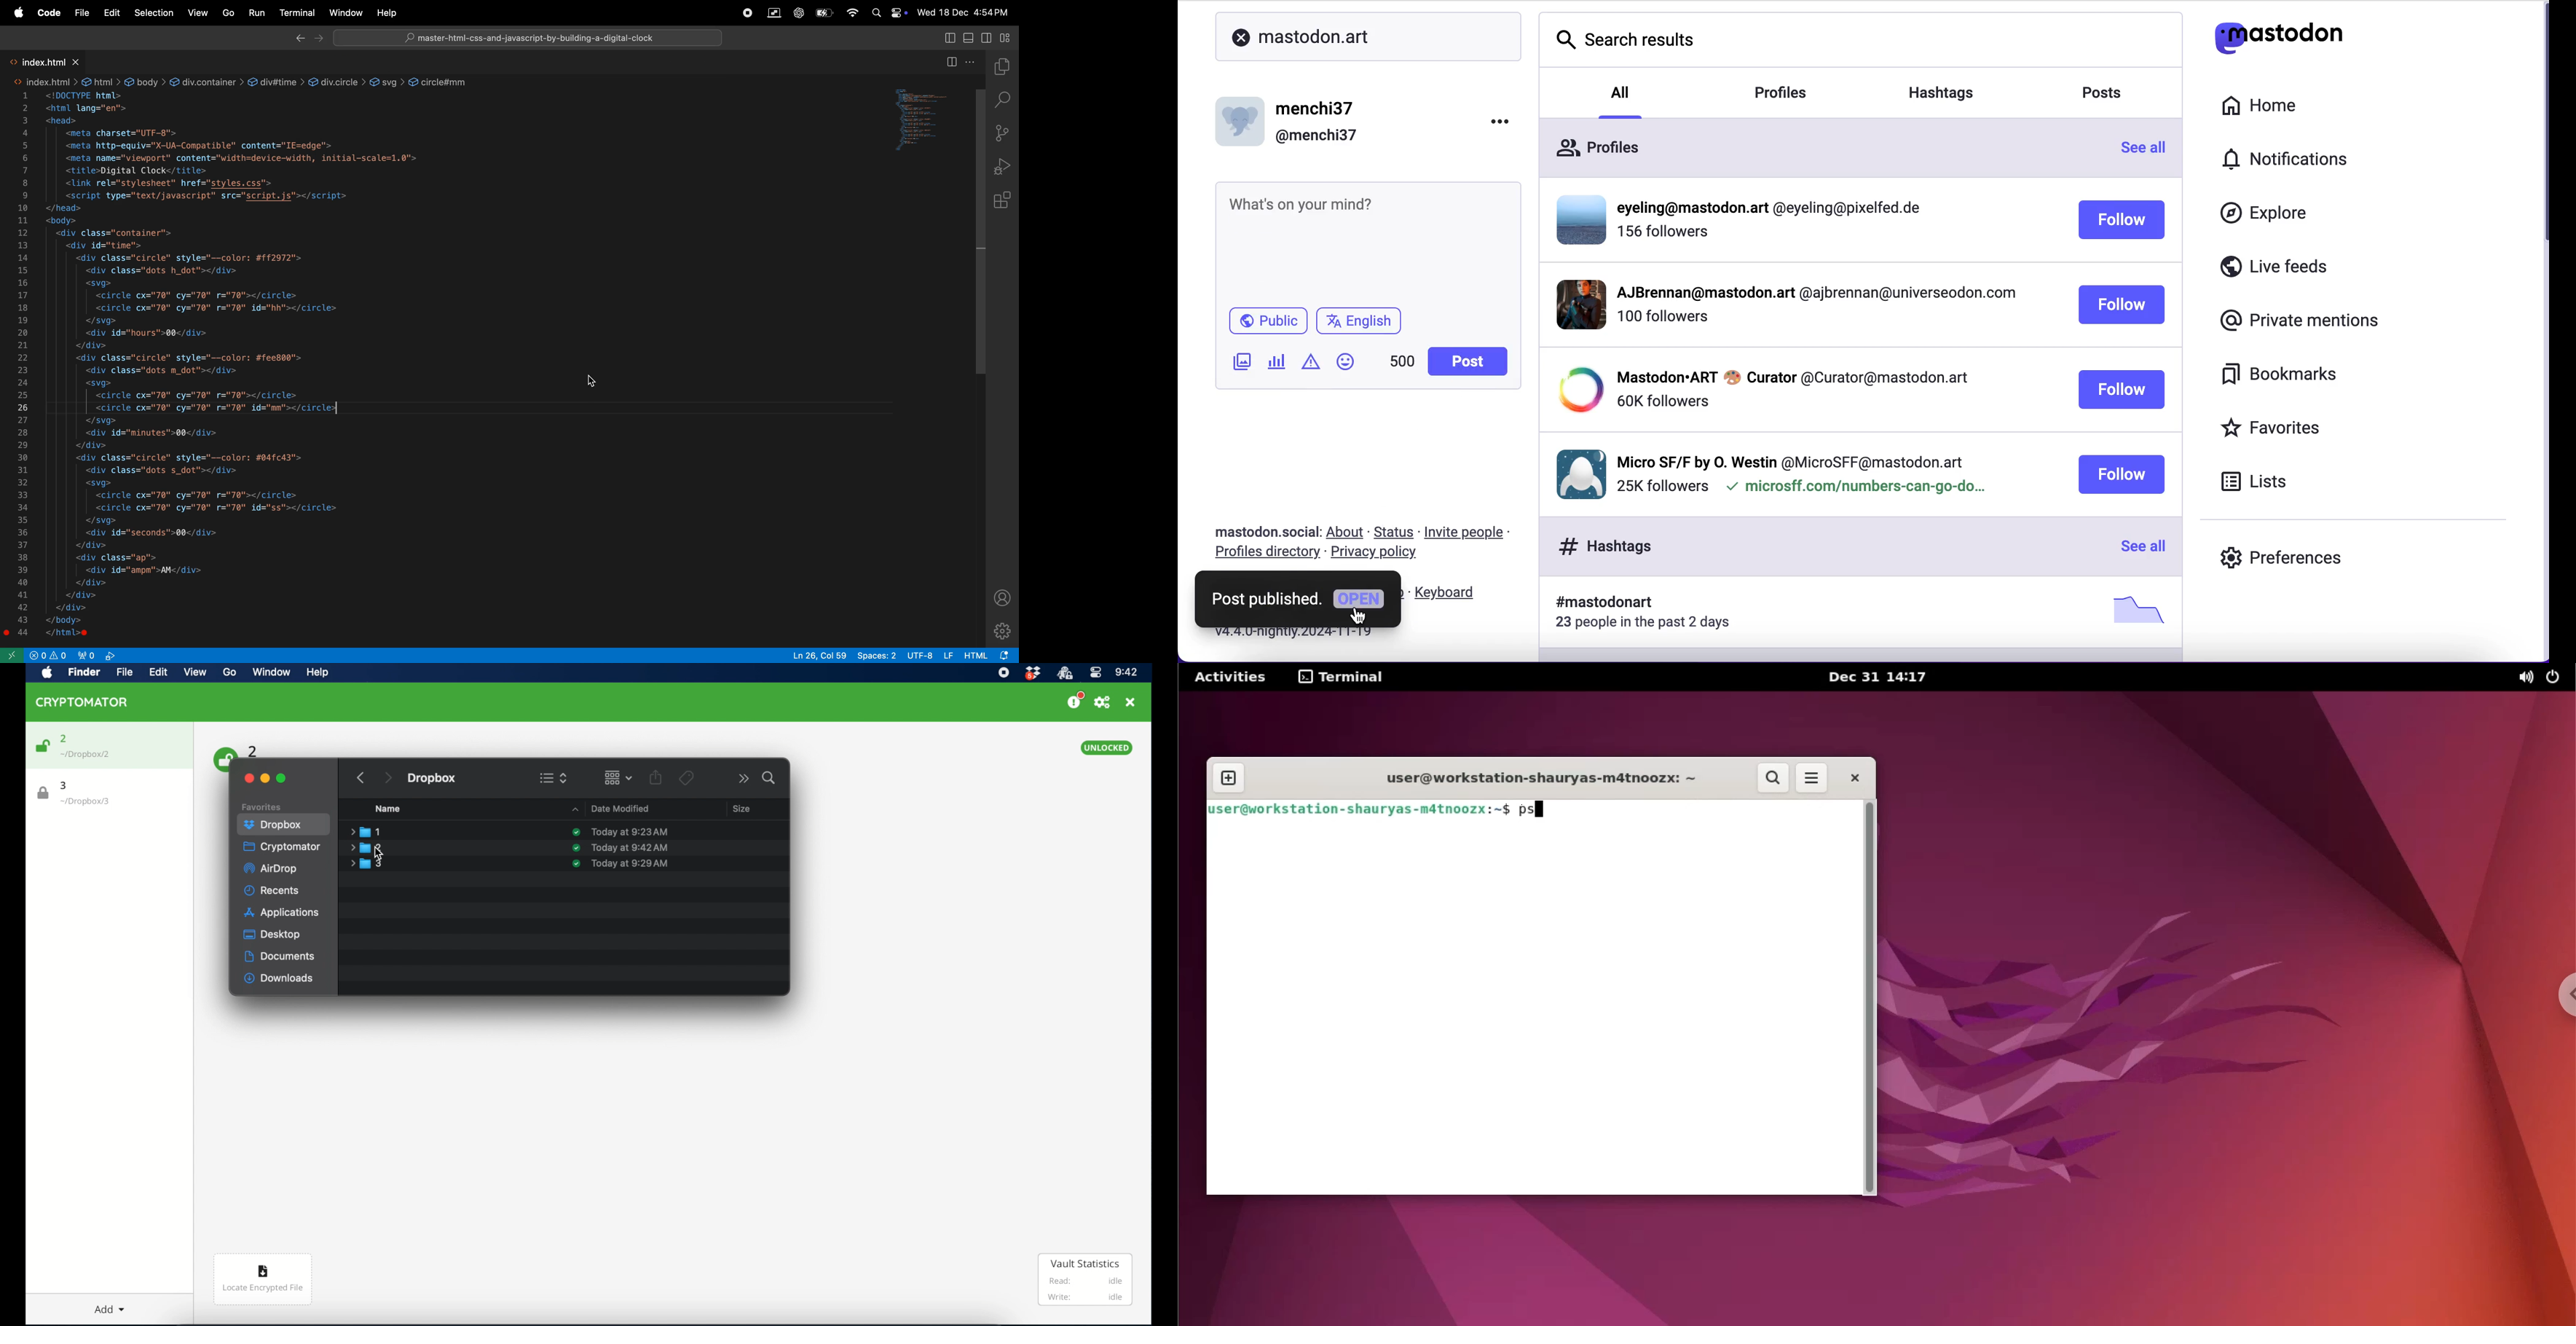 The image size is (2576, 1344). Describe the element at coordinates (388, 778) in the screenshot. I see `next` at that location.